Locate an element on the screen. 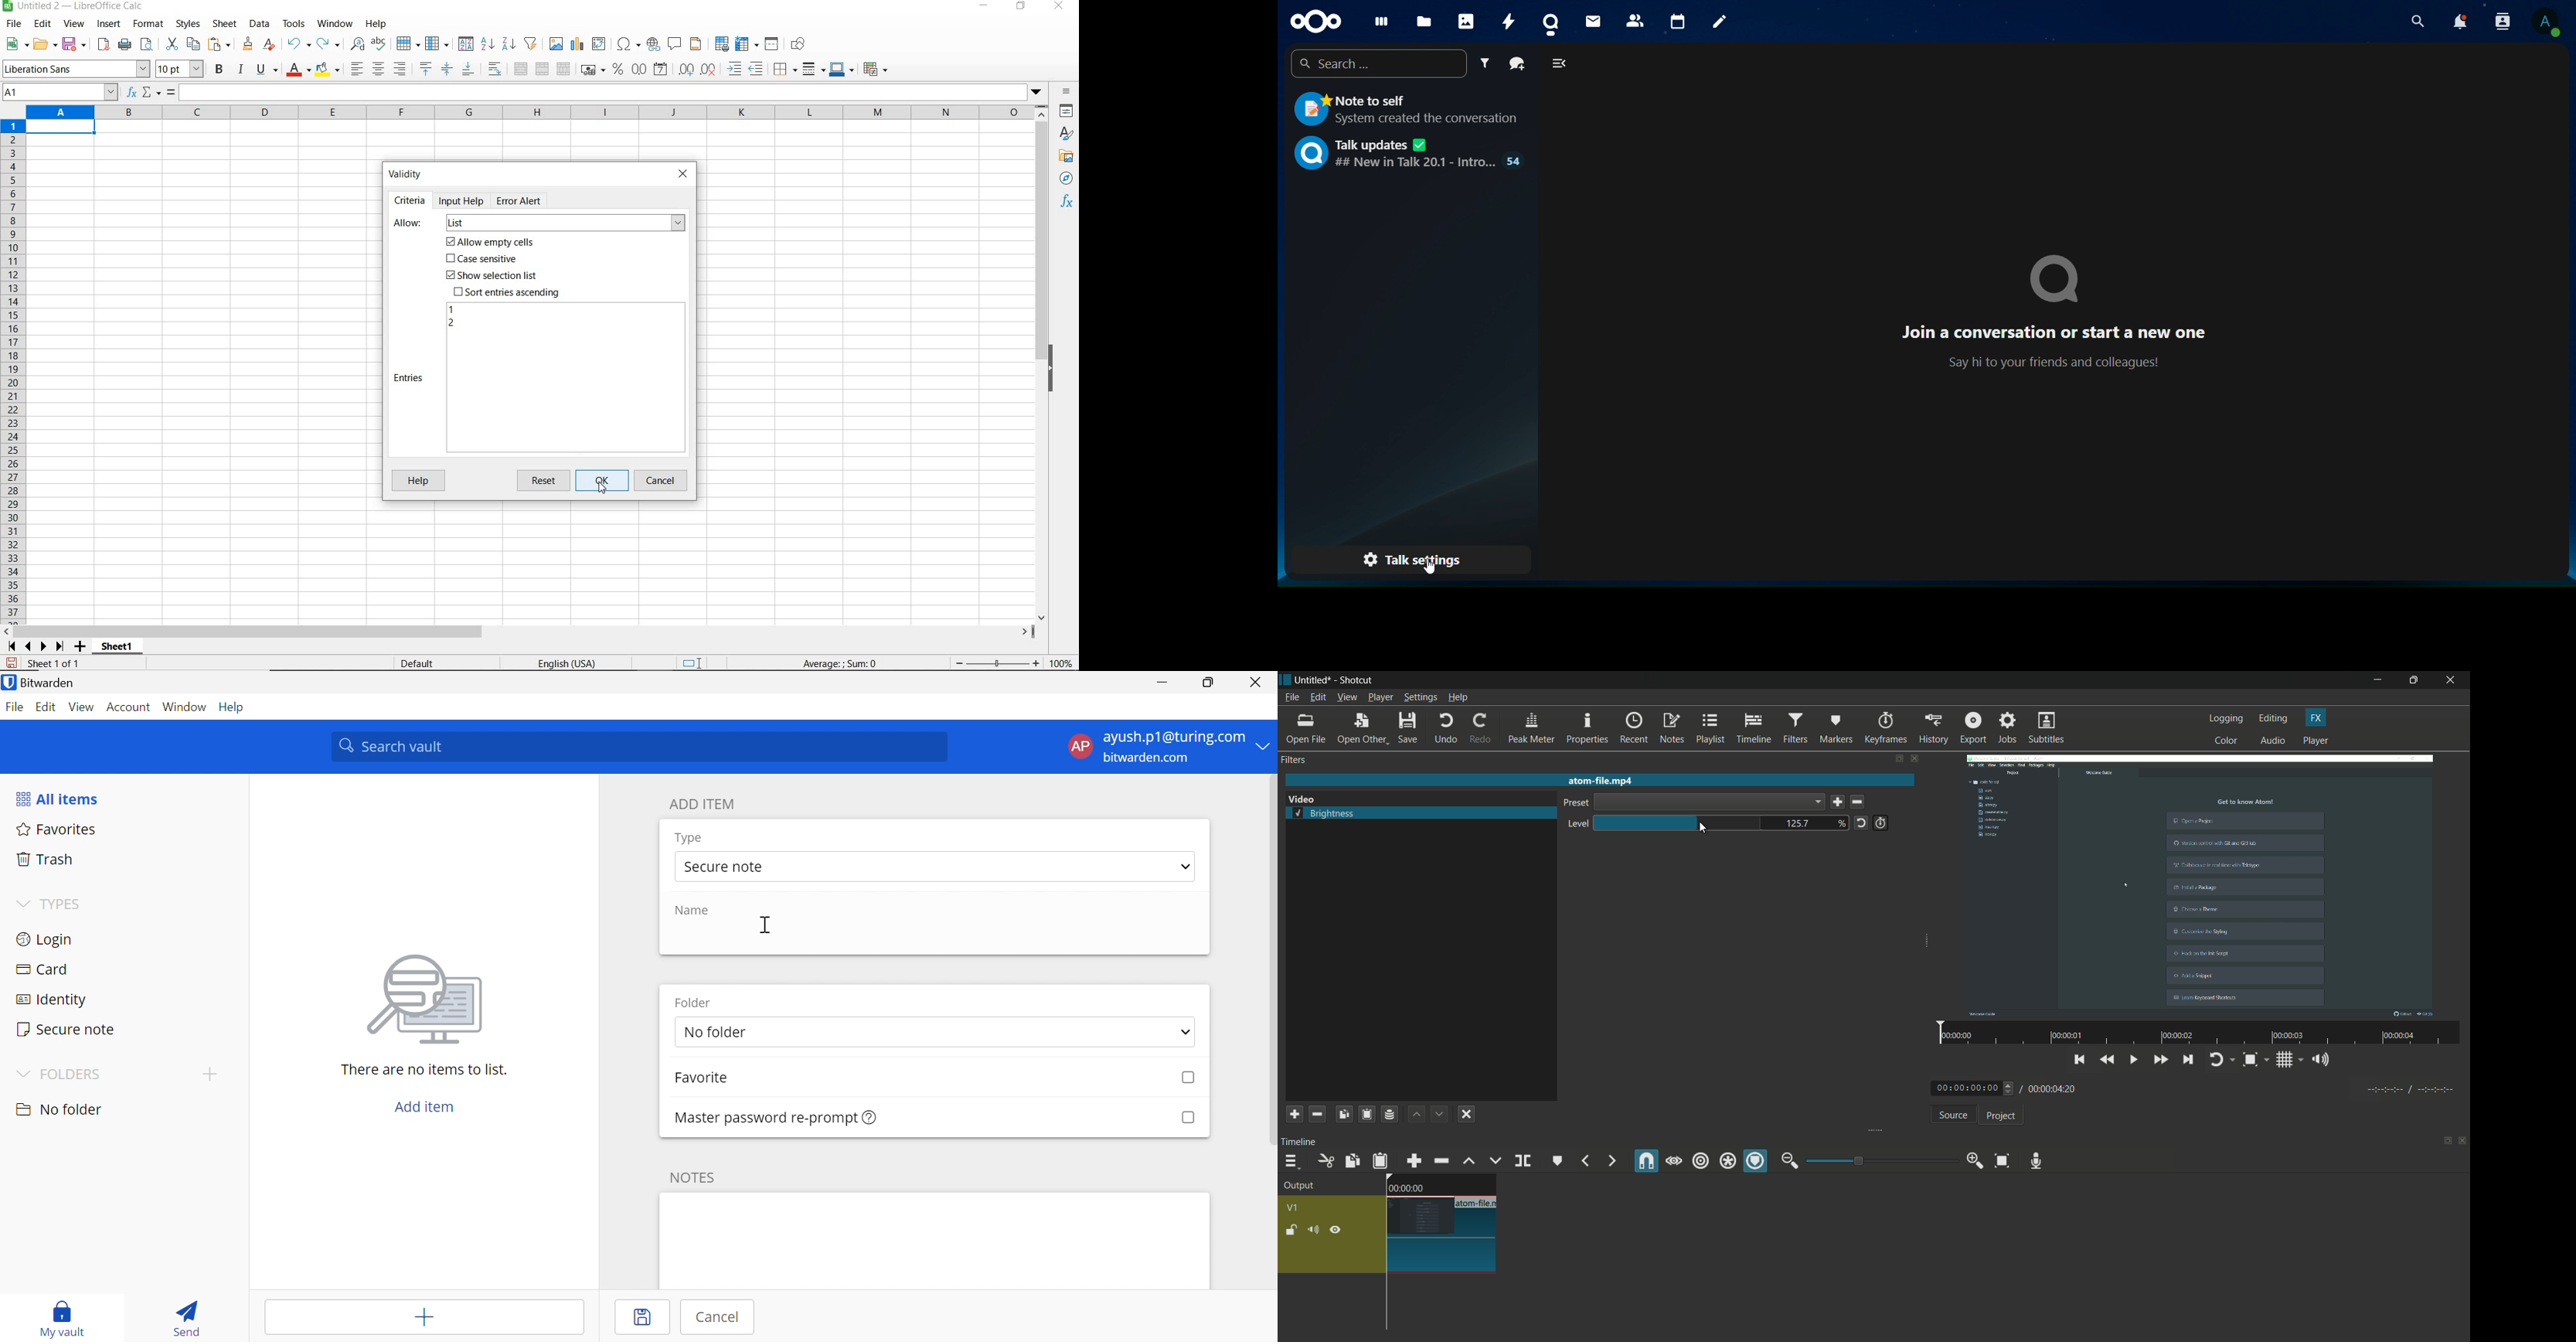 Image resolution: width=2576 pixels, height=1344 pixels. align center is located at coordinates (378, 69).